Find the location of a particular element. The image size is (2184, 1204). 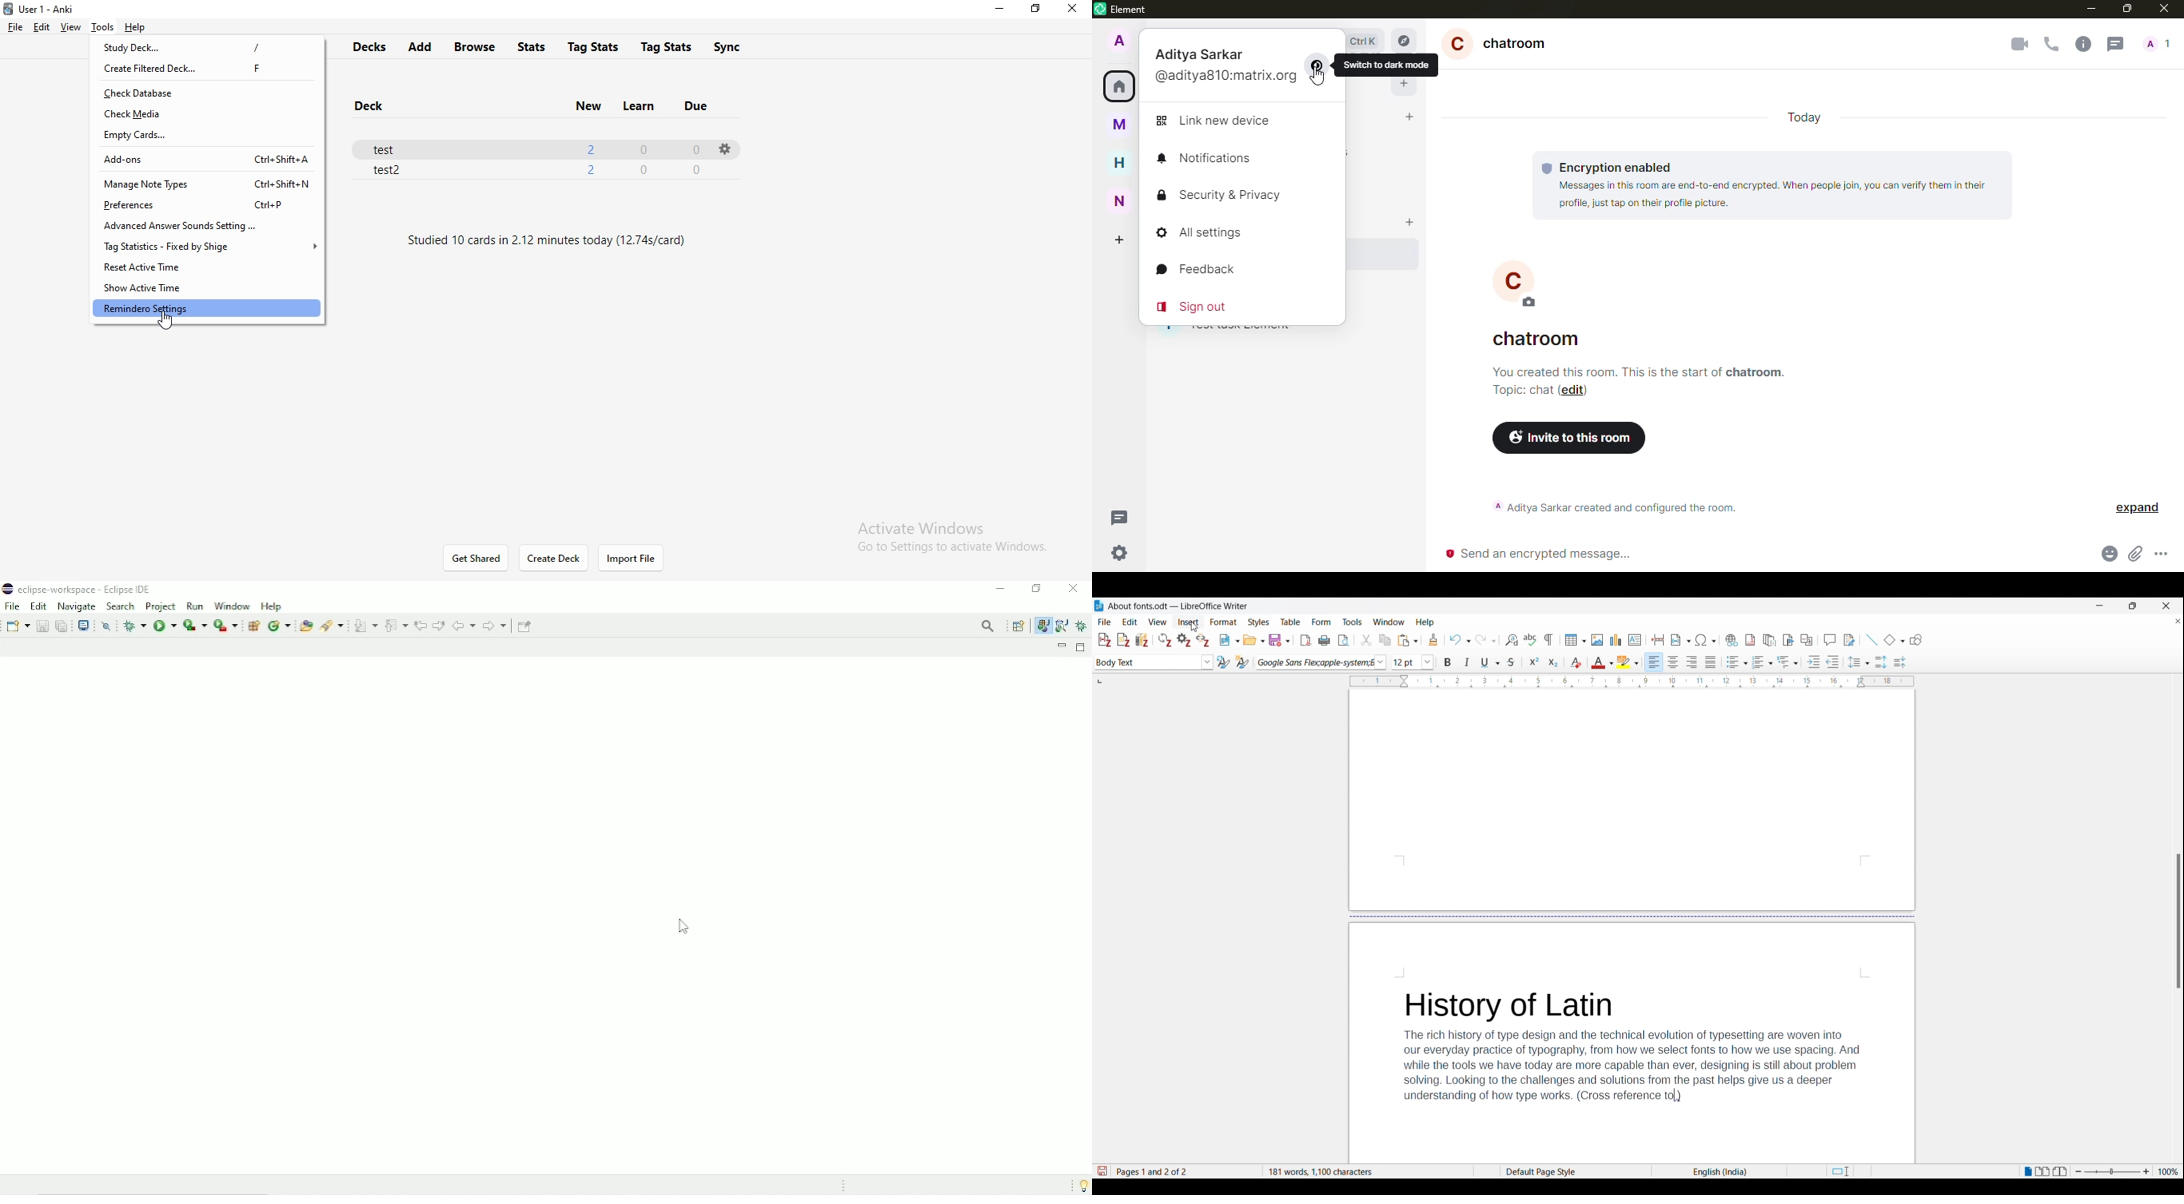

manage note types is located at coordinates (212, 185).